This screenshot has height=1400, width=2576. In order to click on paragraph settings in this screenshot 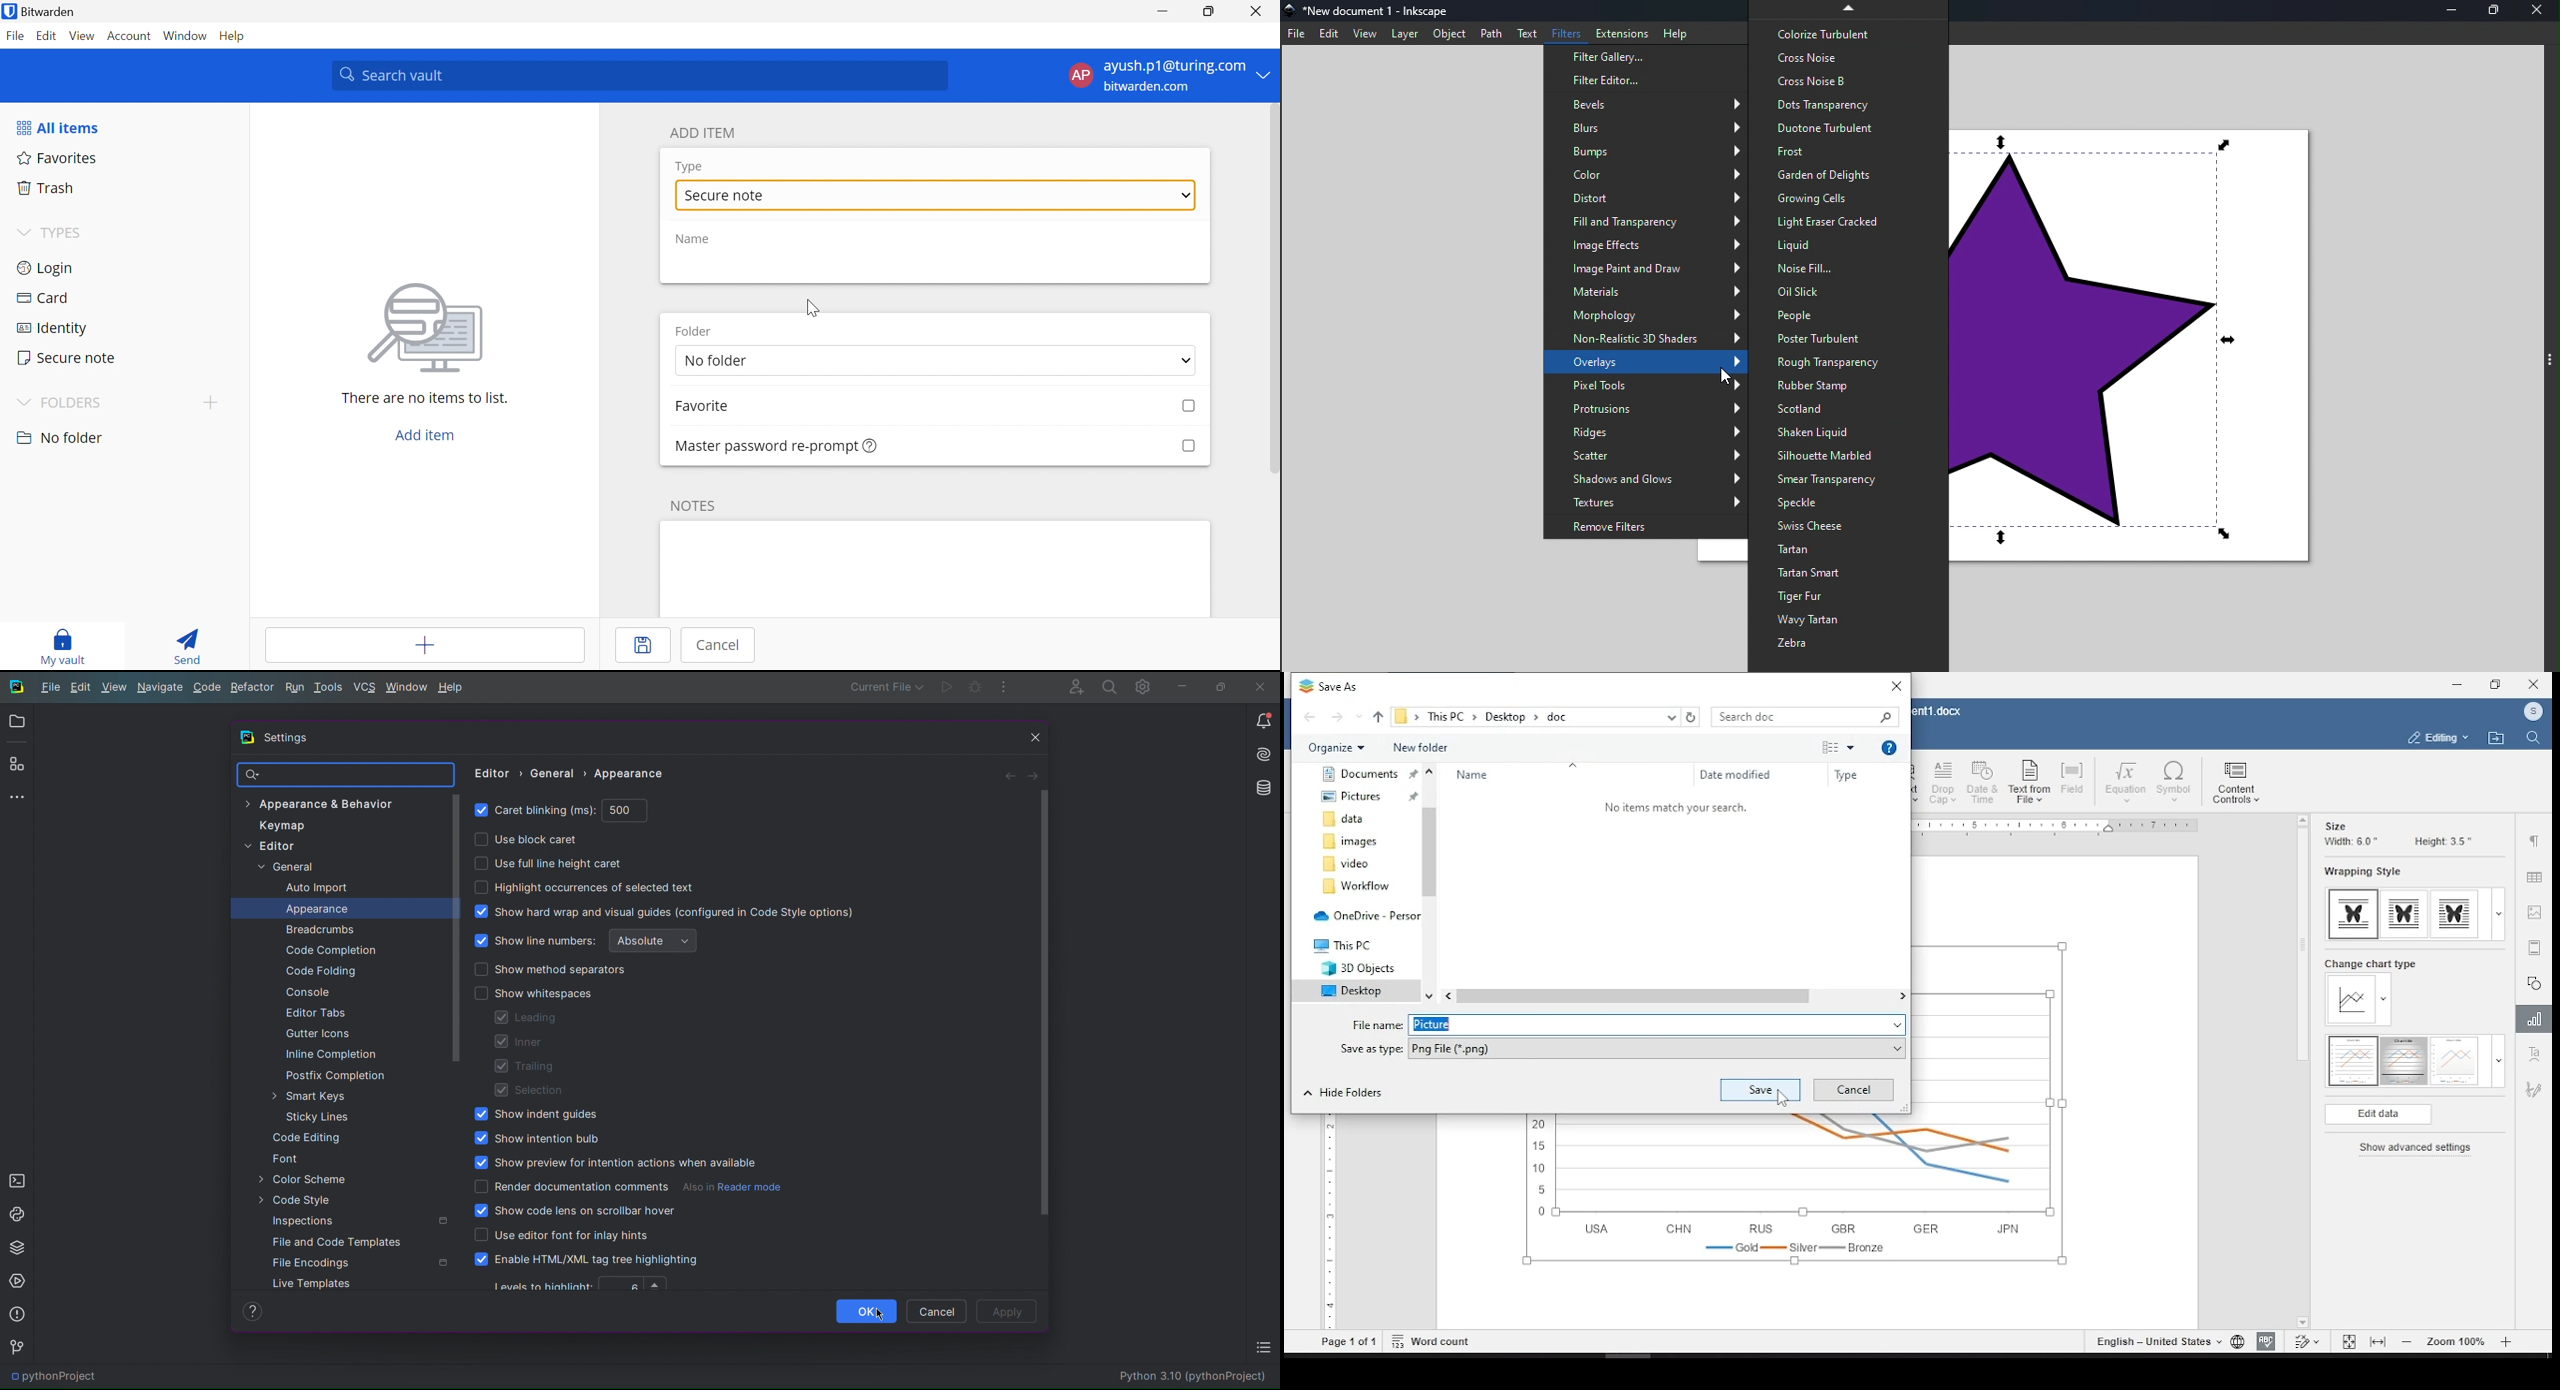, I will do `click(2536, 844)`.